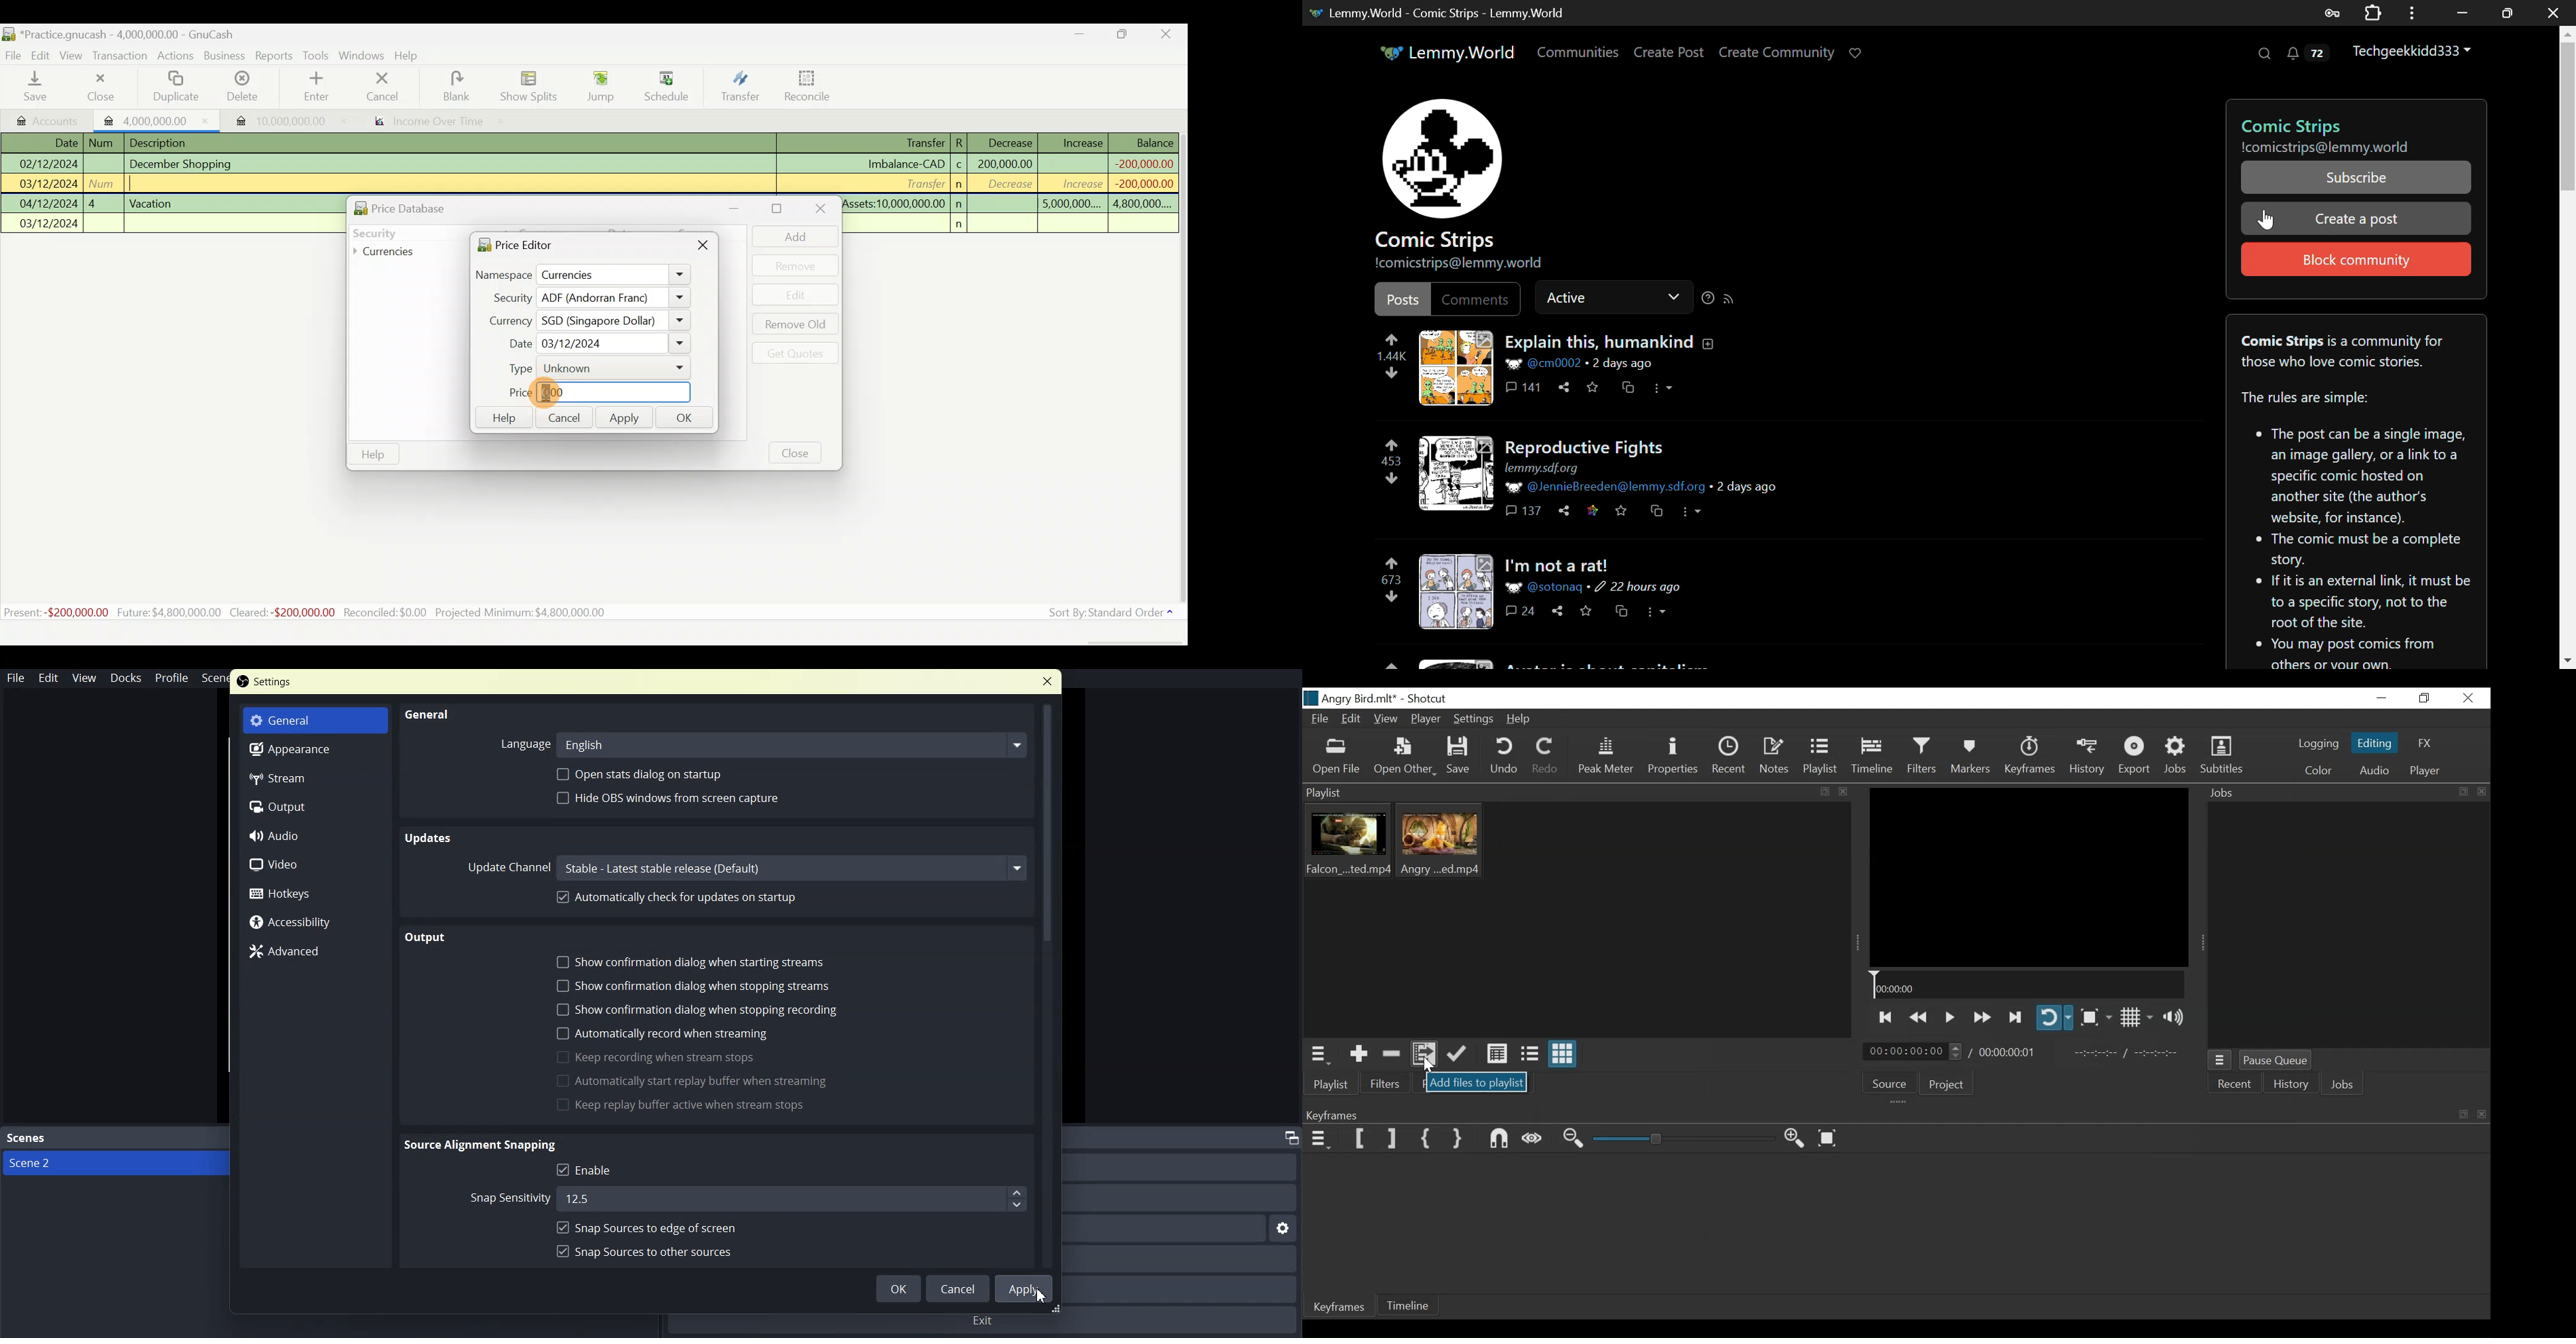 The height and width of the screenshot is (1344, 2576). What do you see at coordinates (1025, 1289) in the screenshot?
I see `Apply` at bounding box center [1025, 1289].